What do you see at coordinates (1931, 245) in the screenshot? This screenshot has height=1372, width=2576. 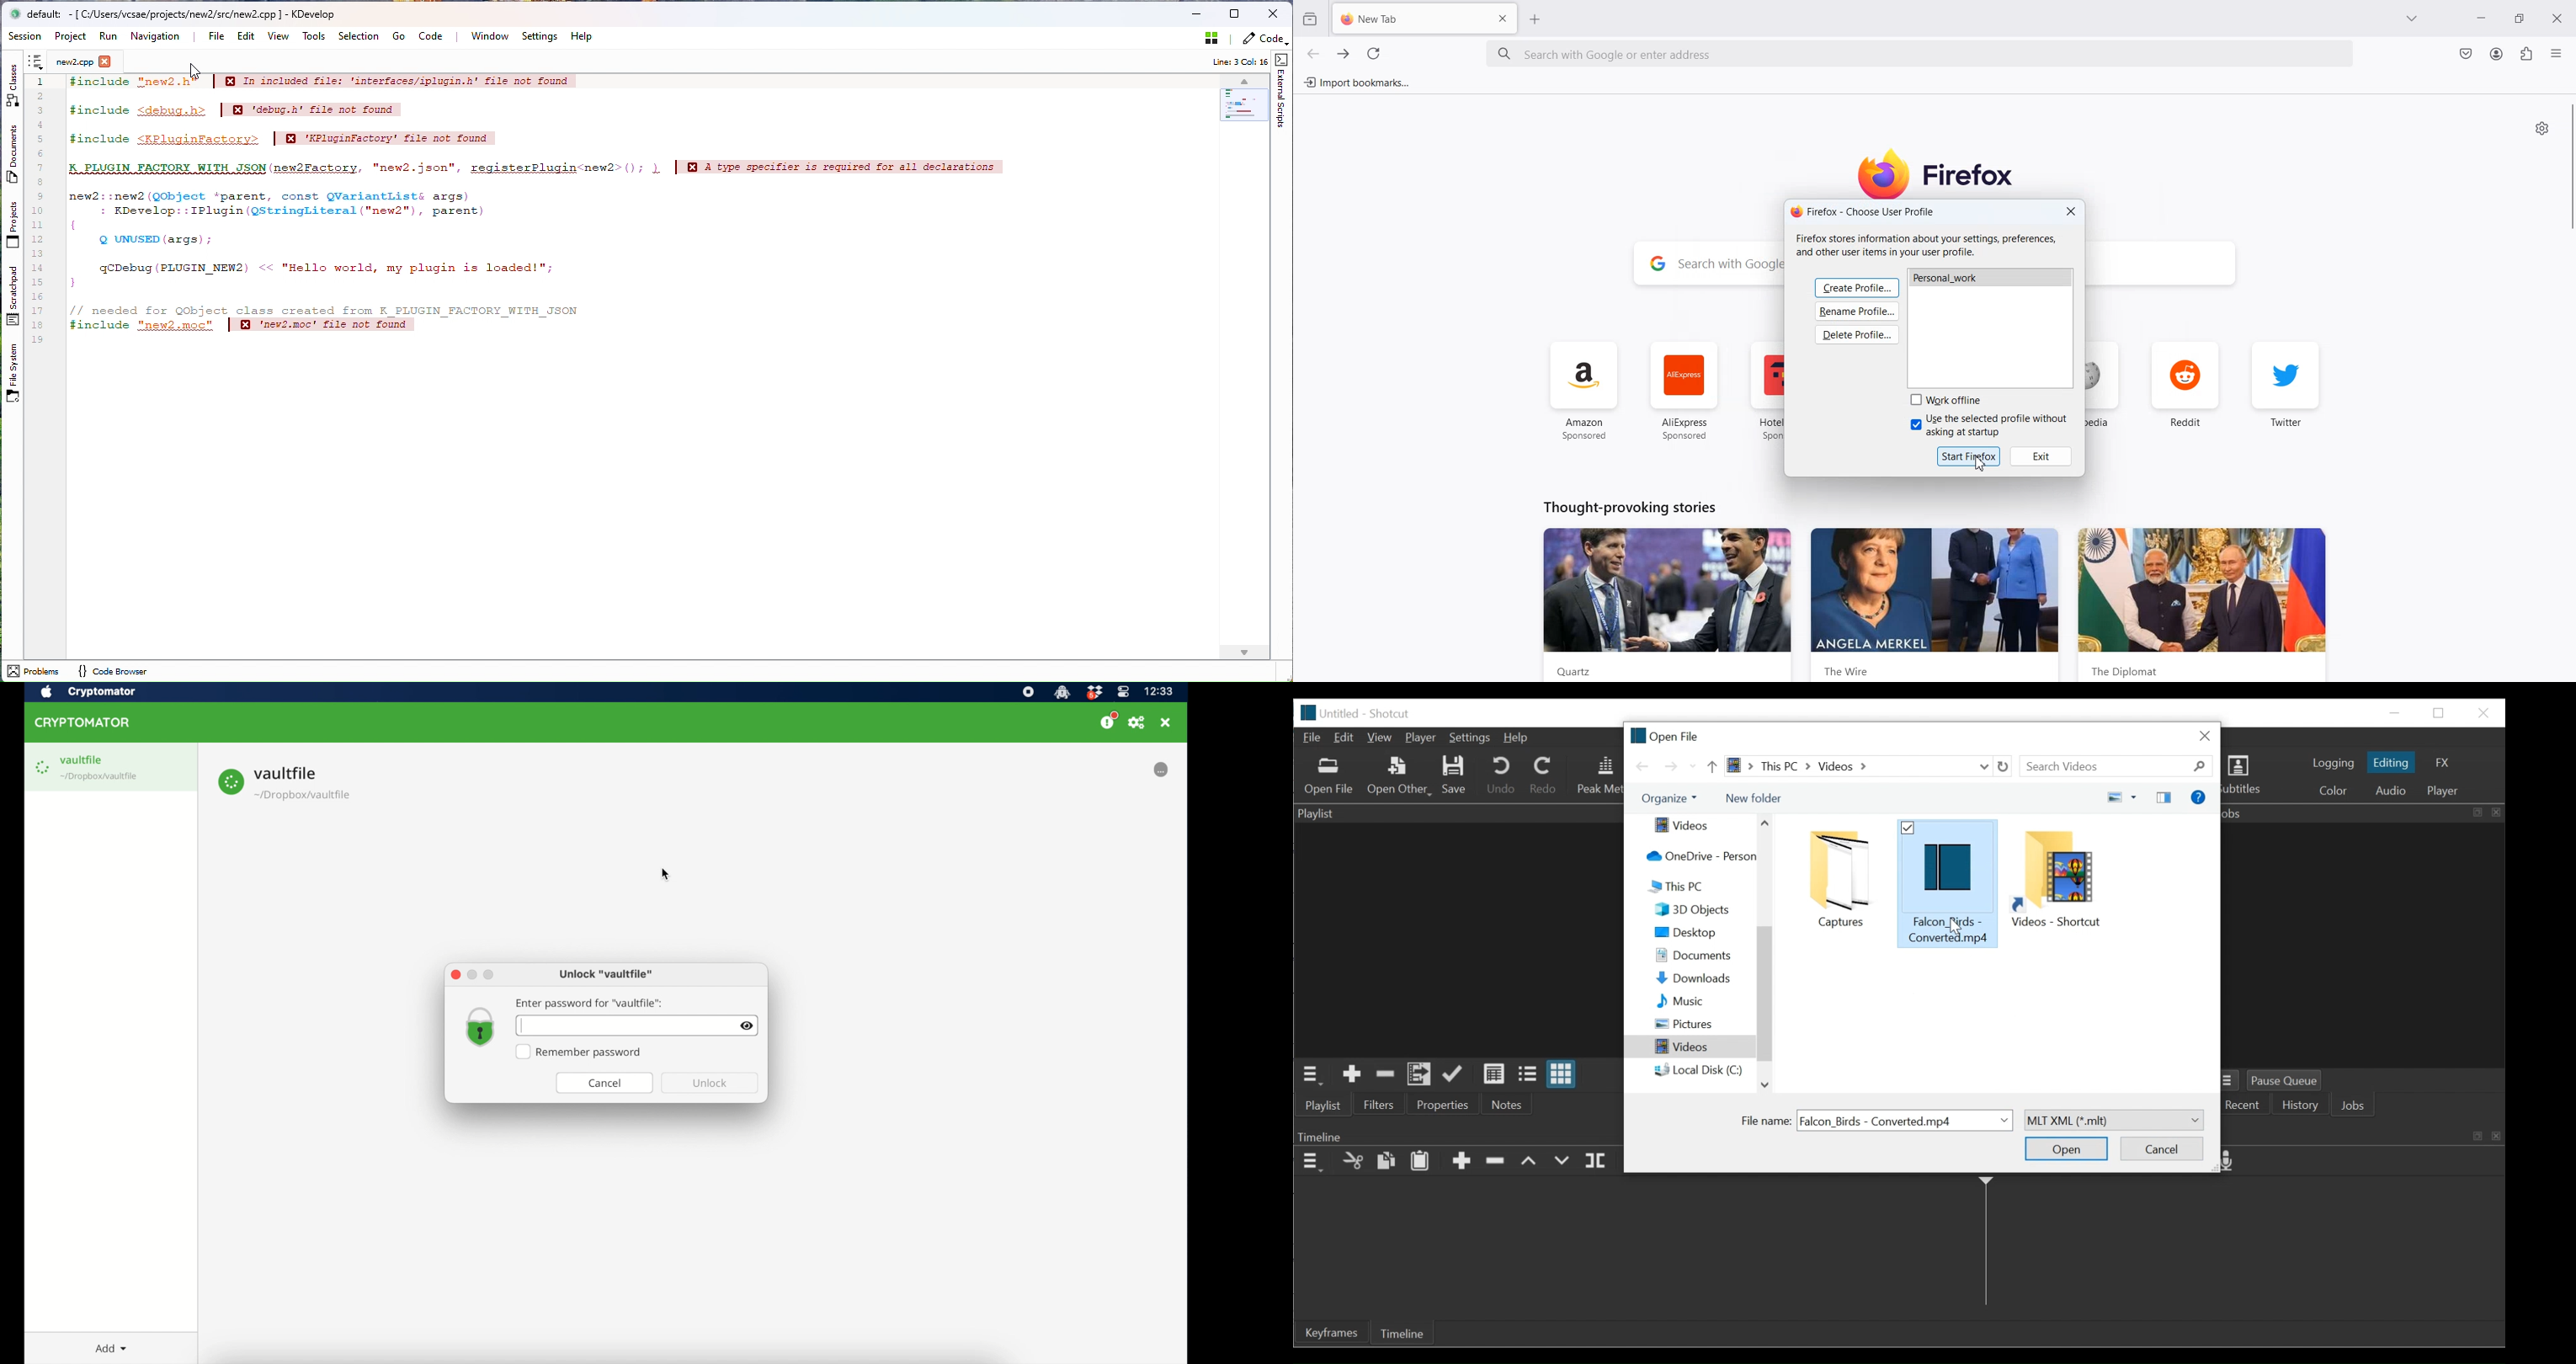 I see `Firefox stores information about your settings, preferences,
and other user items in your user profile.` at bounding box center [1931, 245].